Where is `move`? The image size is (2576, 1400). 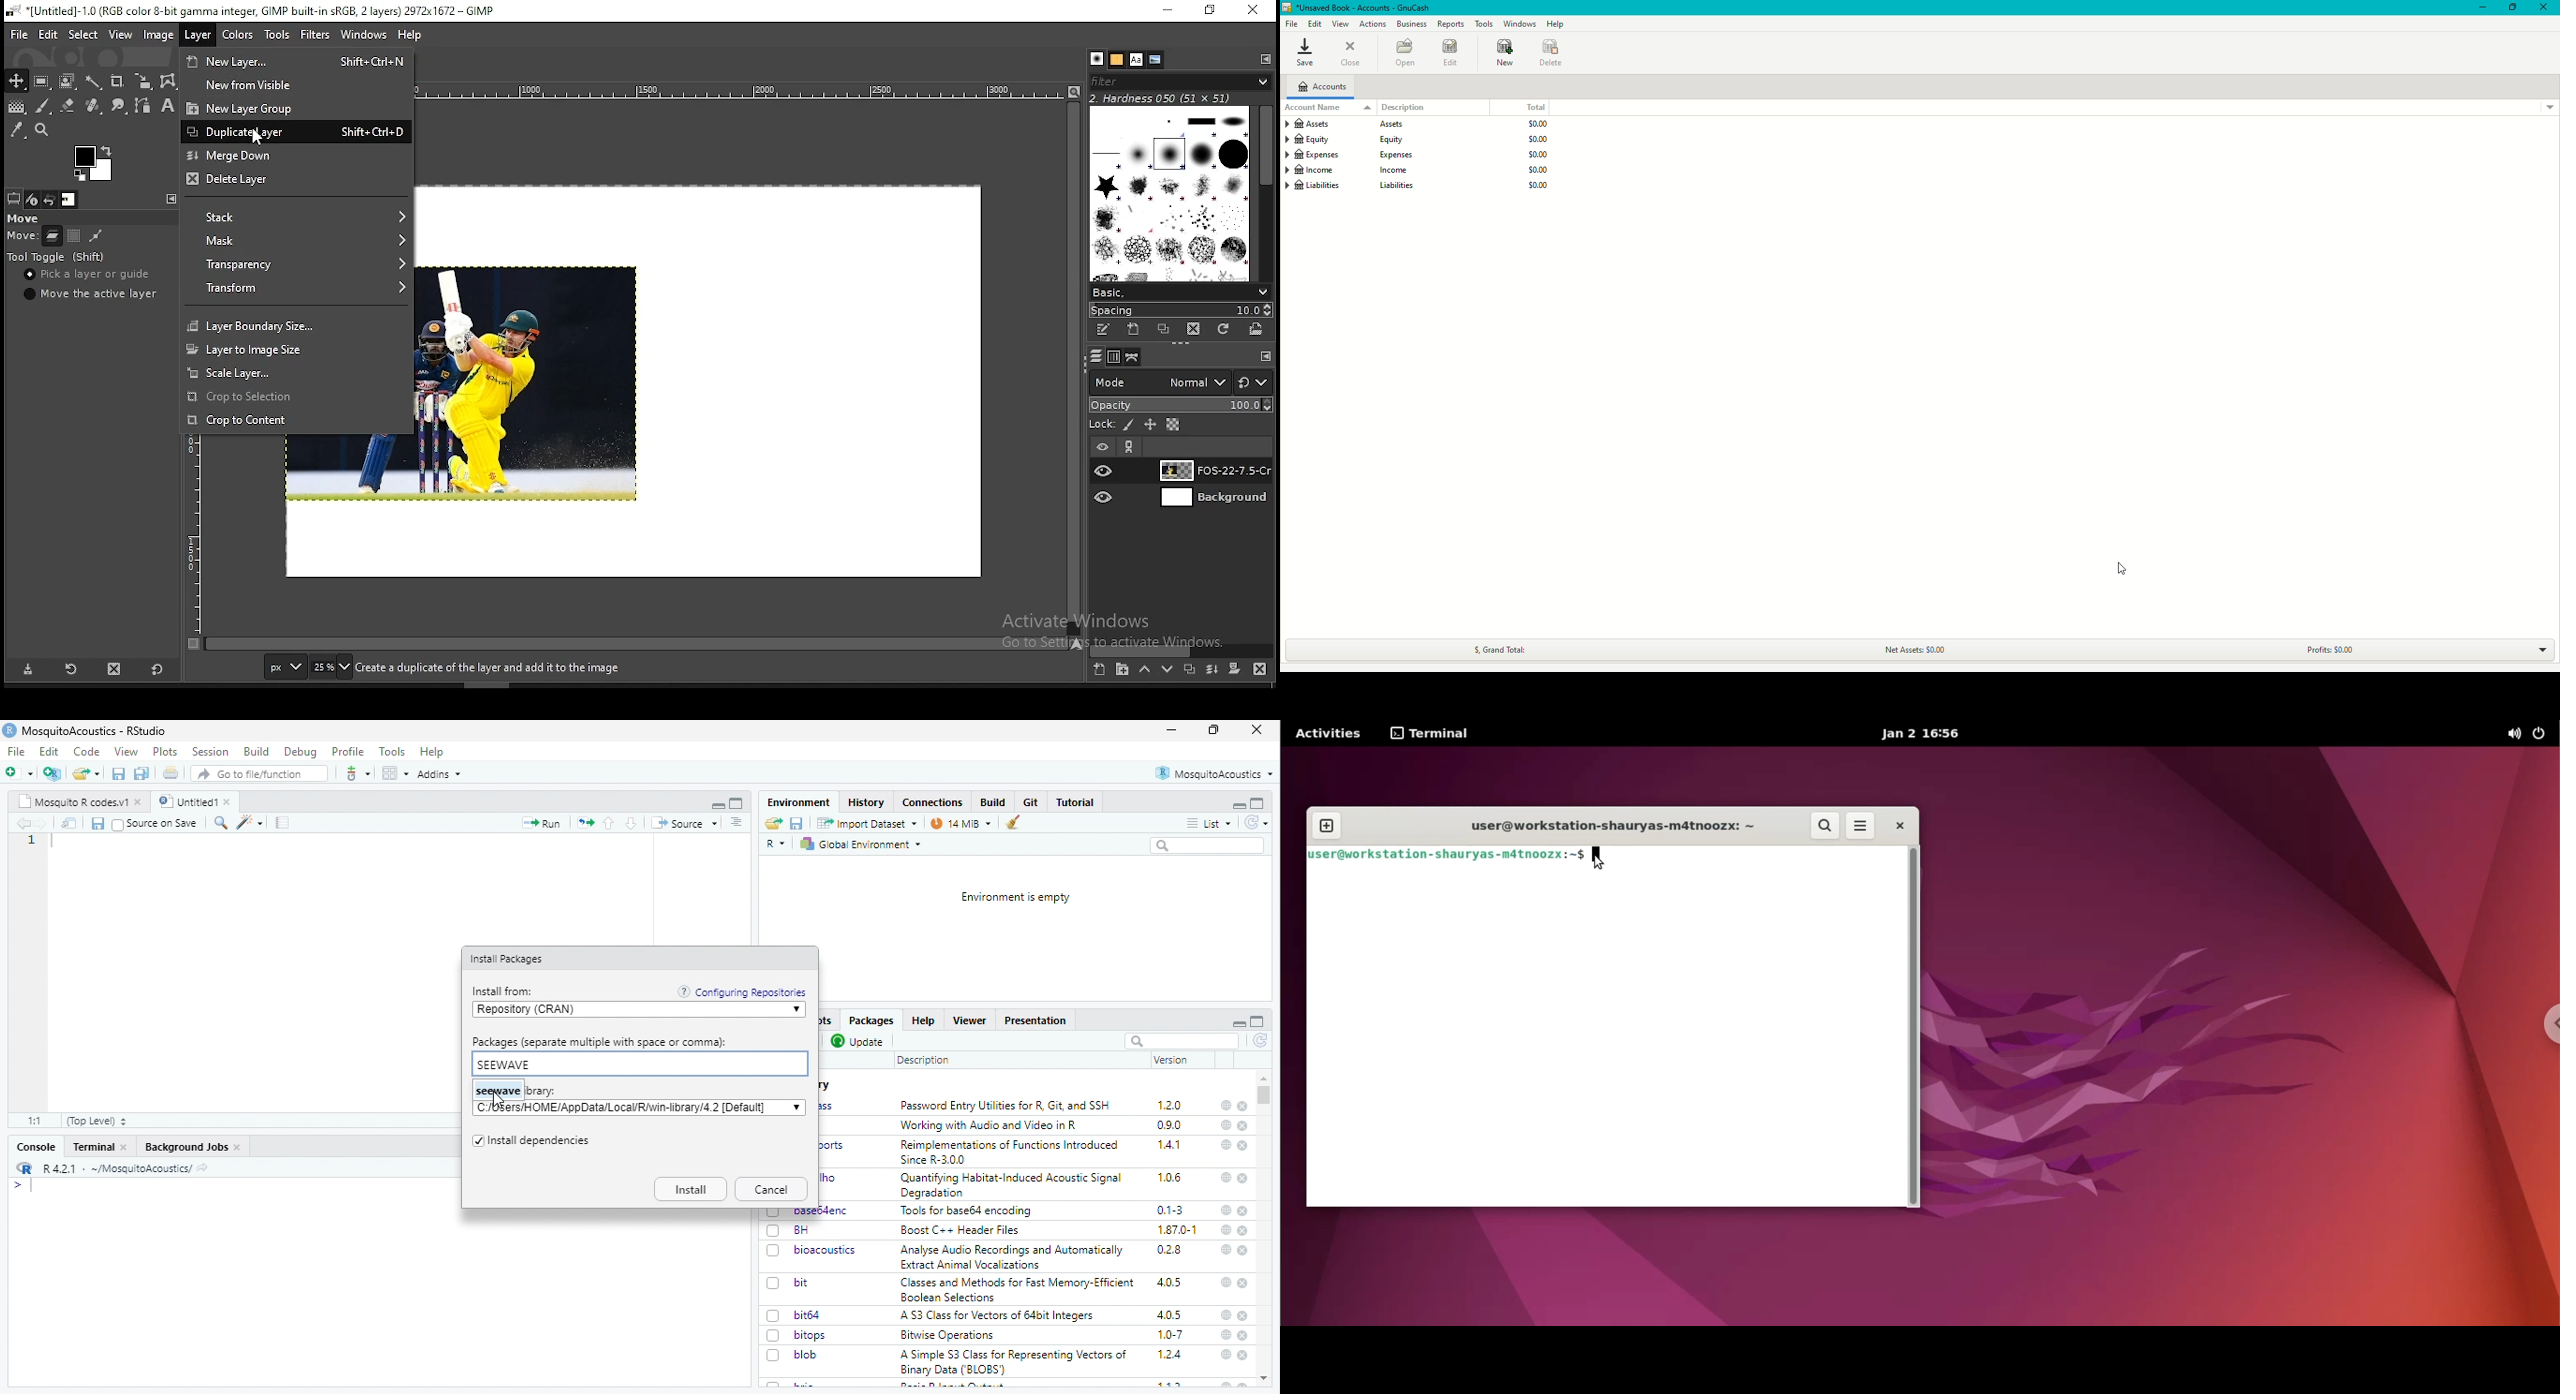 move is located at coordinates (25, 219).